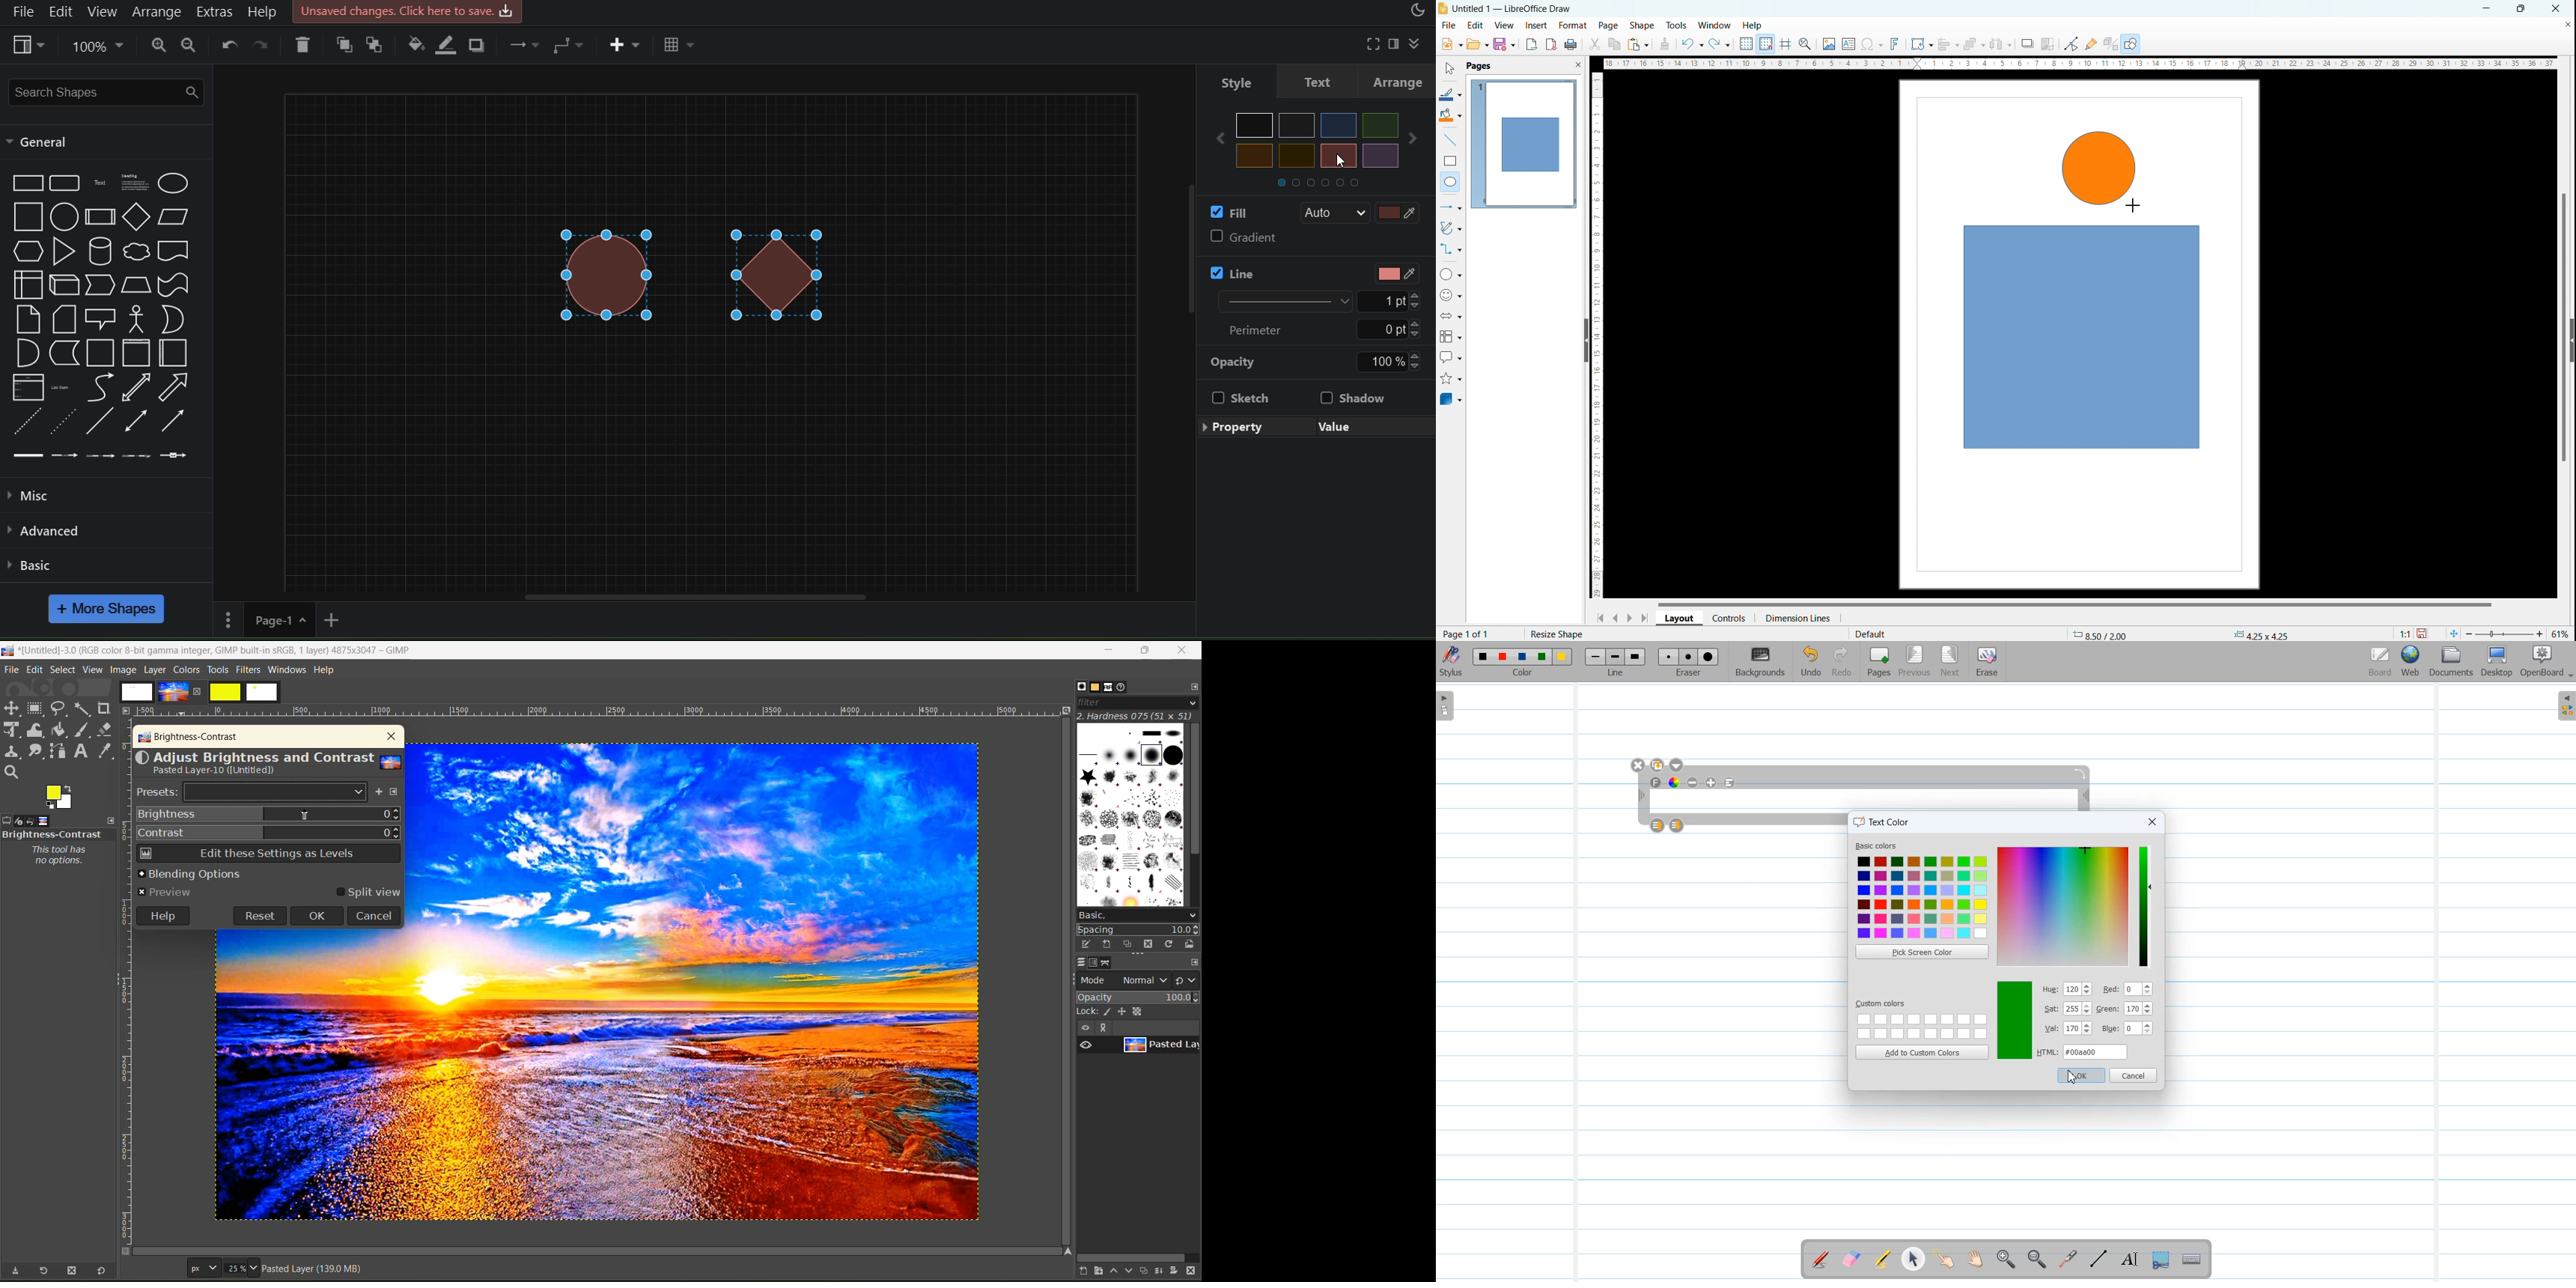 The image size is (2576, 1288). Describe the element at coordinates (2014, 1020) in the screenshot. I see `Sample` at that location.